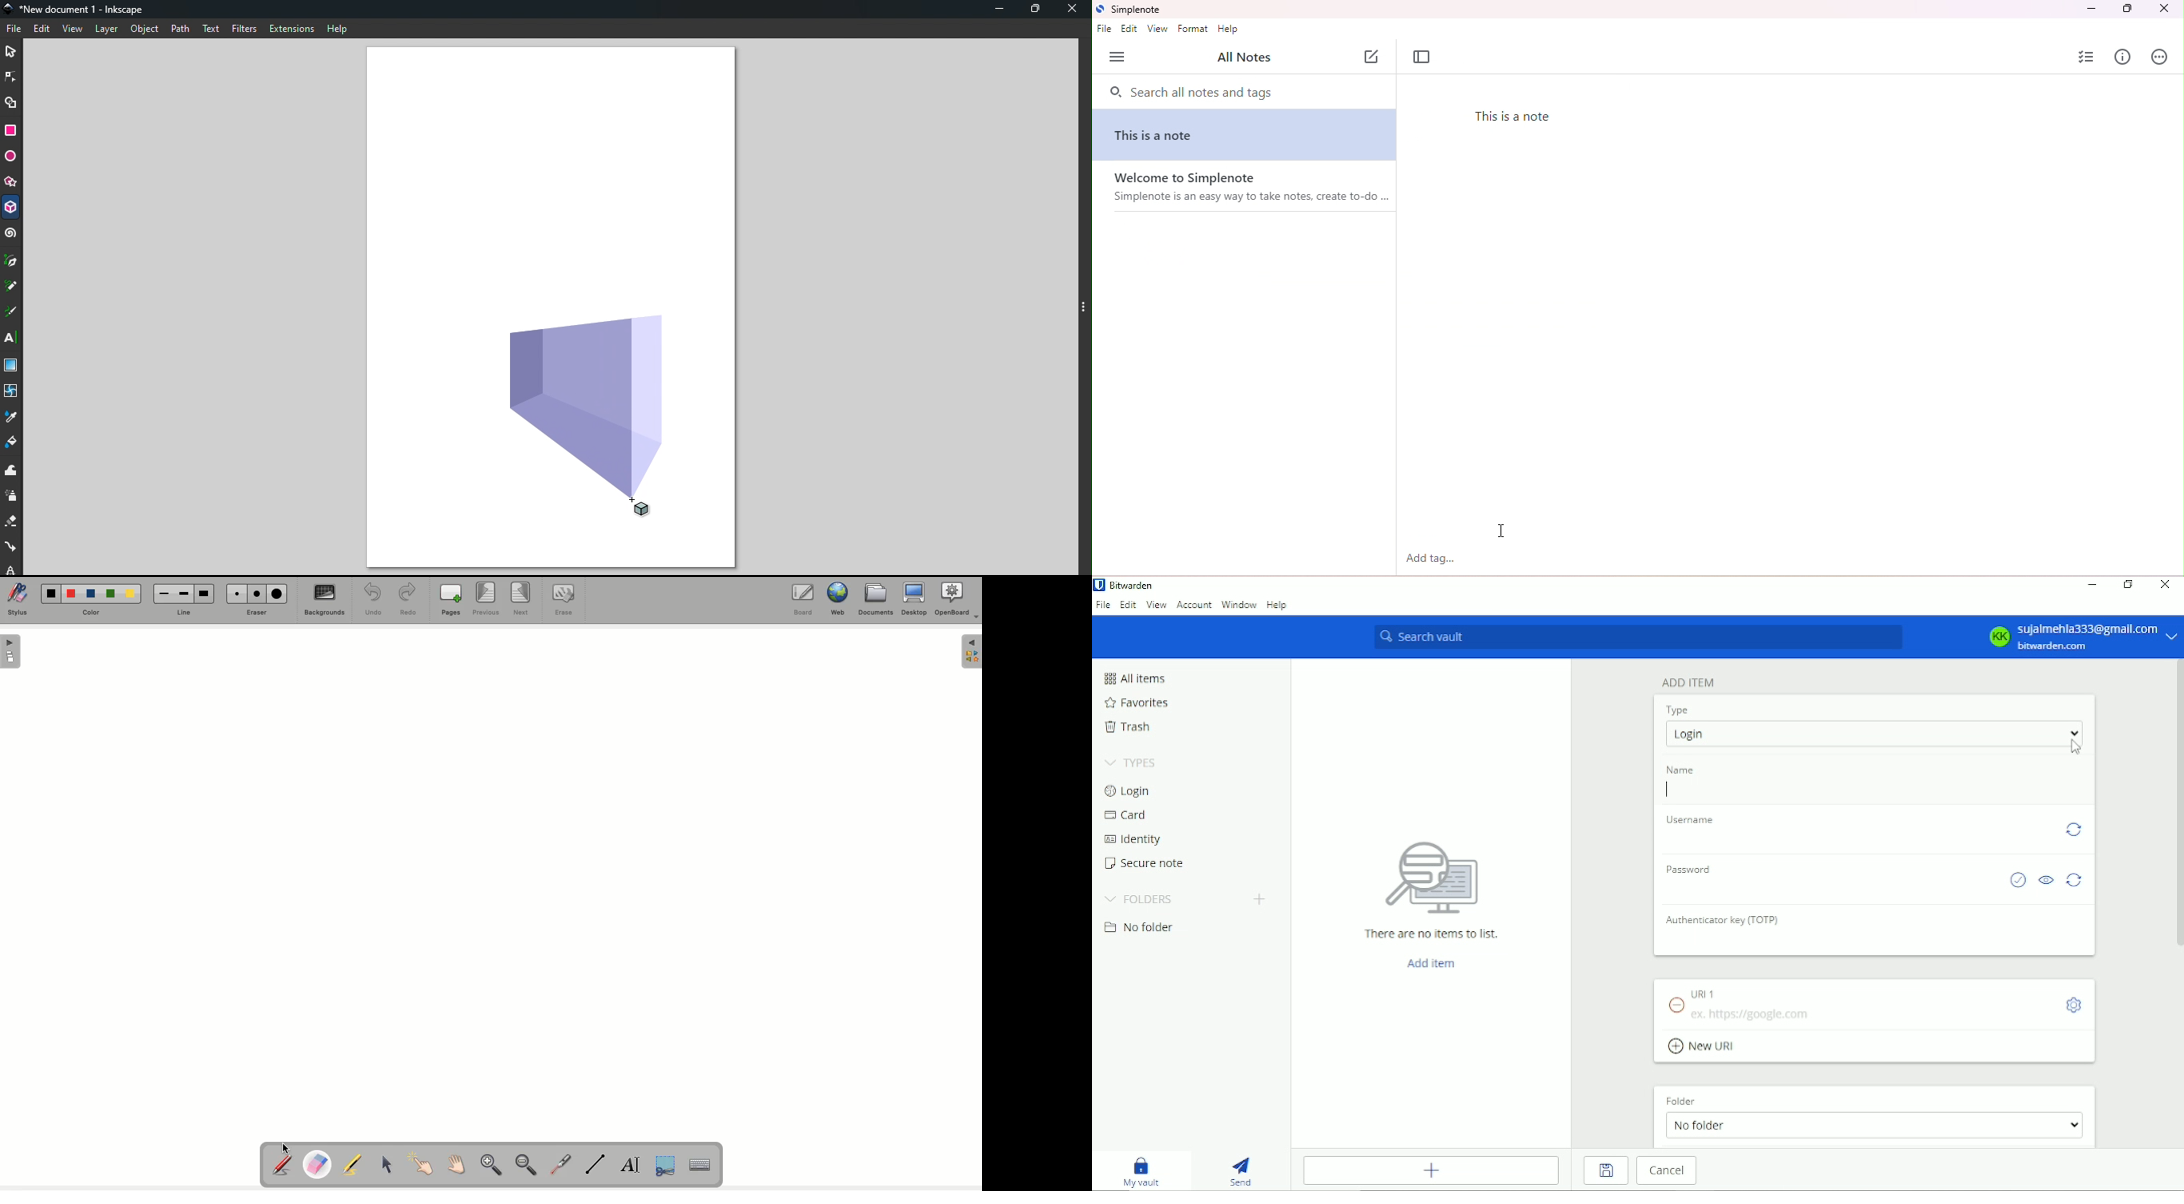 Image resolution: width=2184 pixels, height=1204 pixels. What do you see at coordinates (455, 1165) in the screenshot?
I see `Grab` at bounding box center [455, 1165].